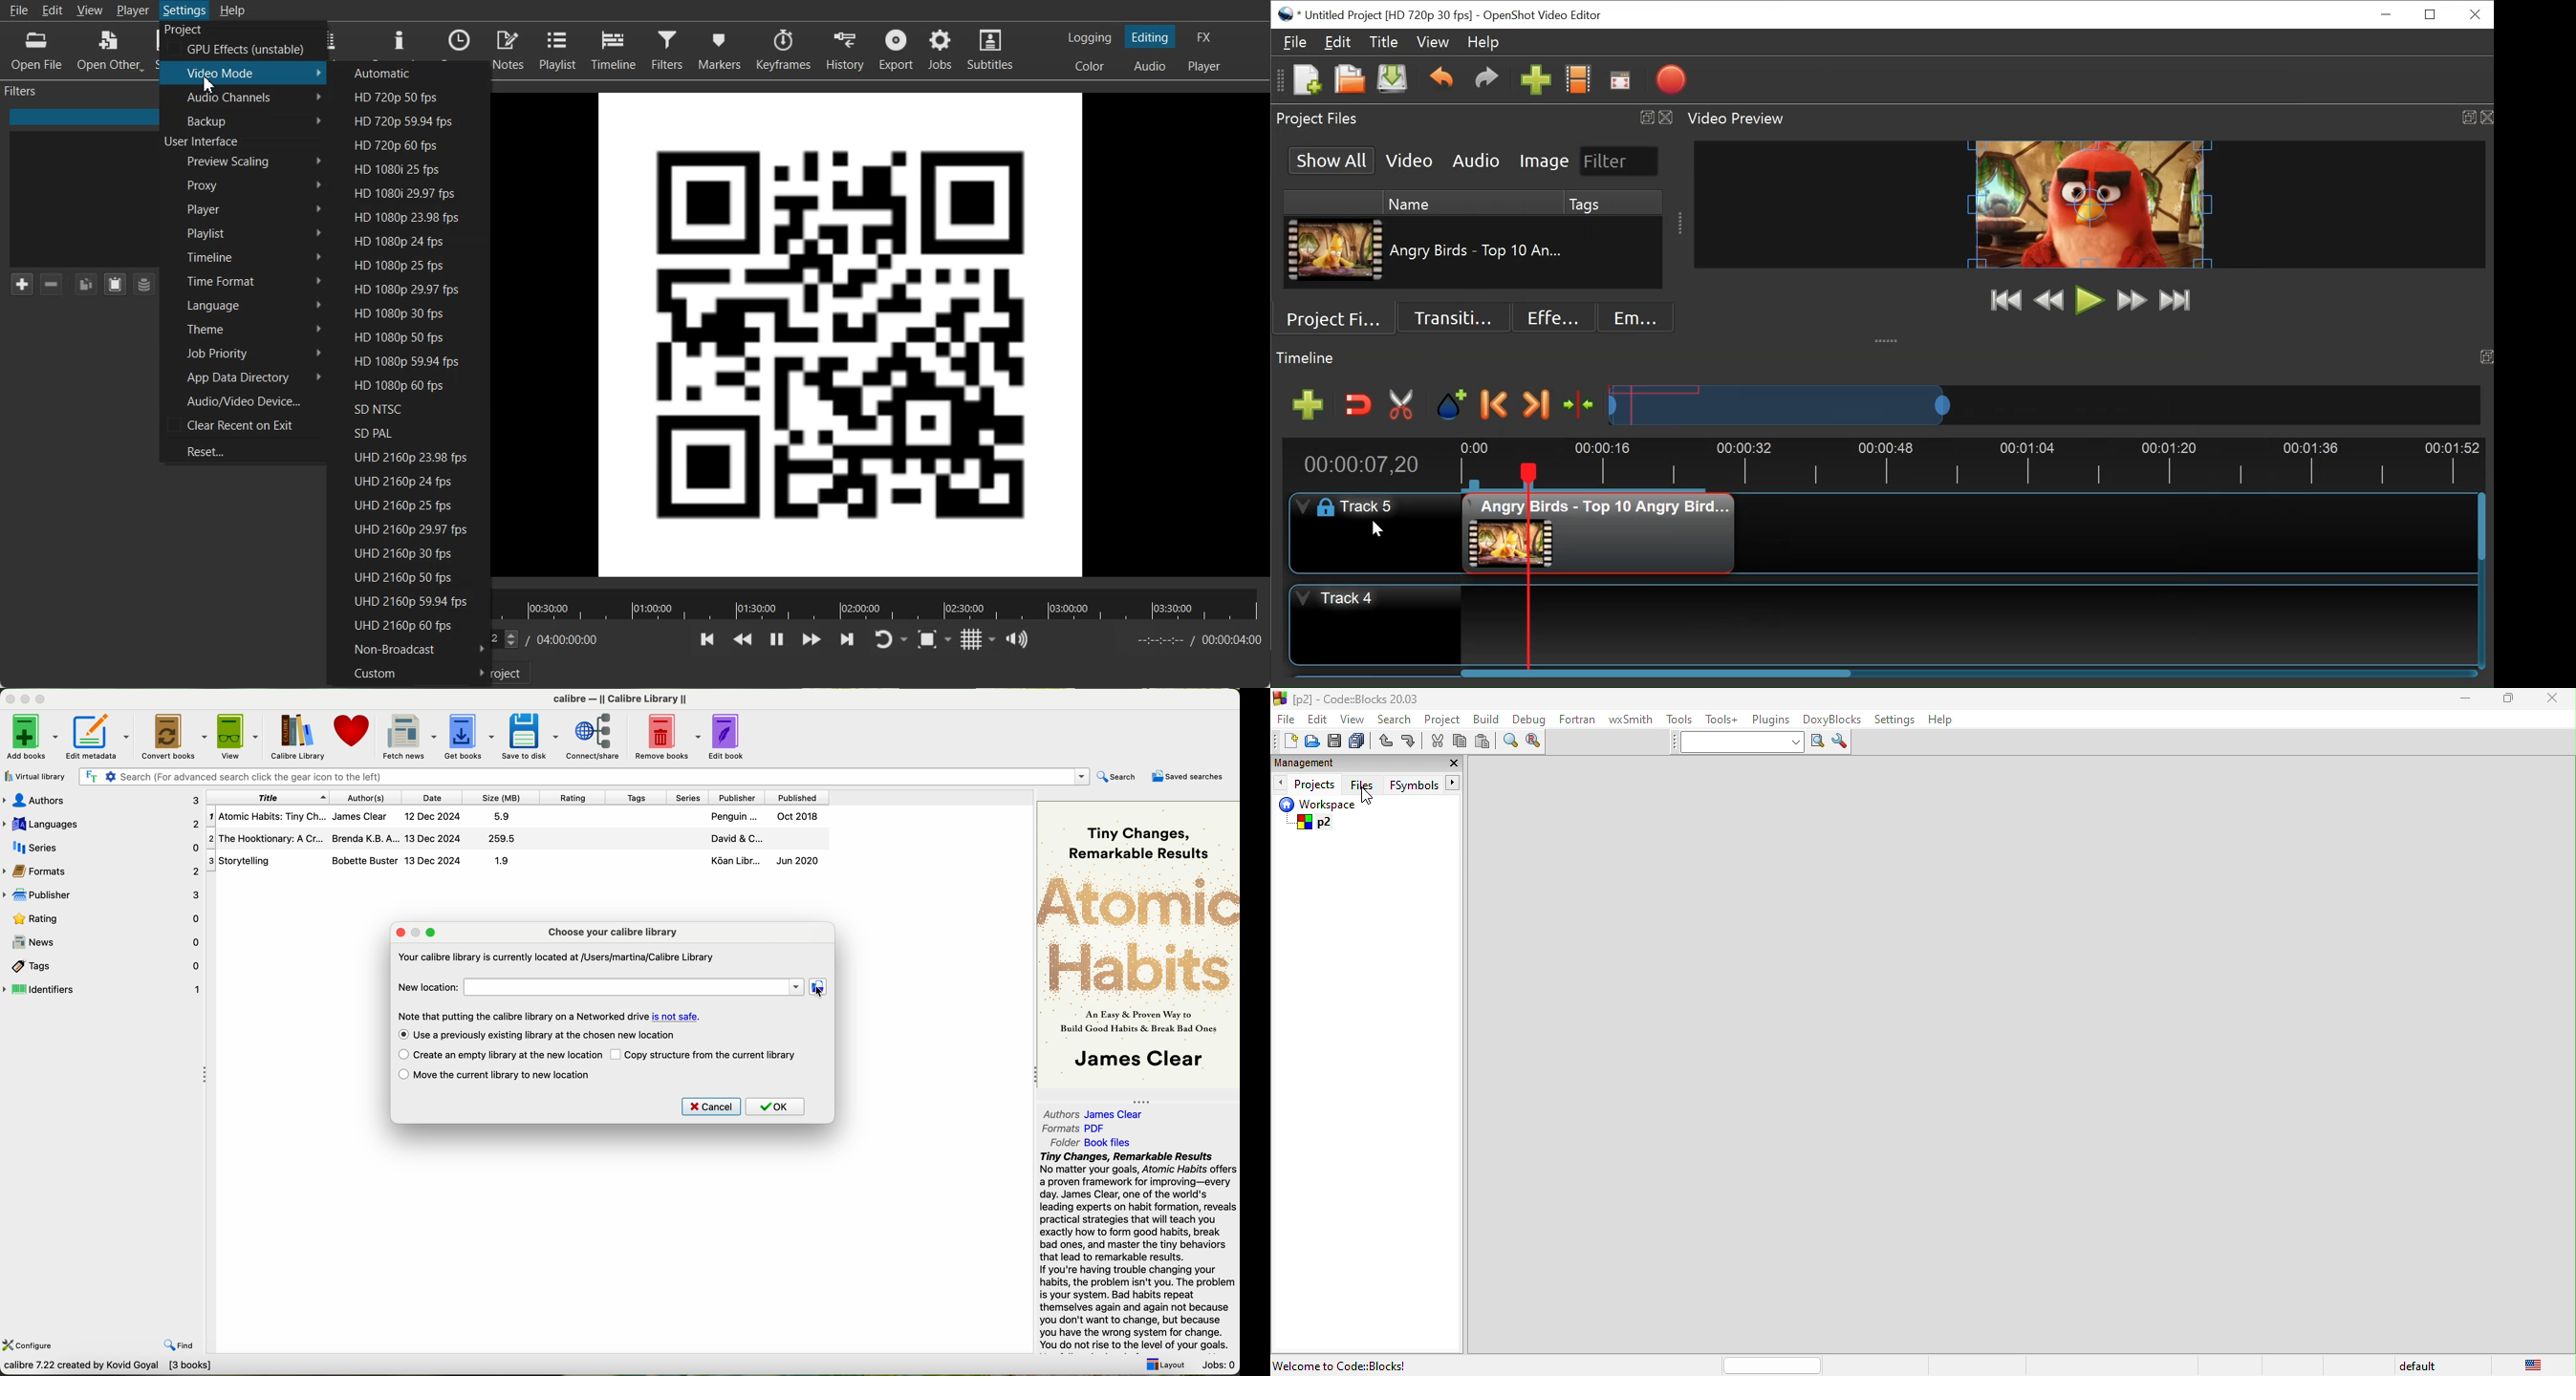  Describe the element at coordinates (375, 861) in the screenshot. I see `3| Storytelling Bobette Buster 13 Dec 2024 1.9` at that location.